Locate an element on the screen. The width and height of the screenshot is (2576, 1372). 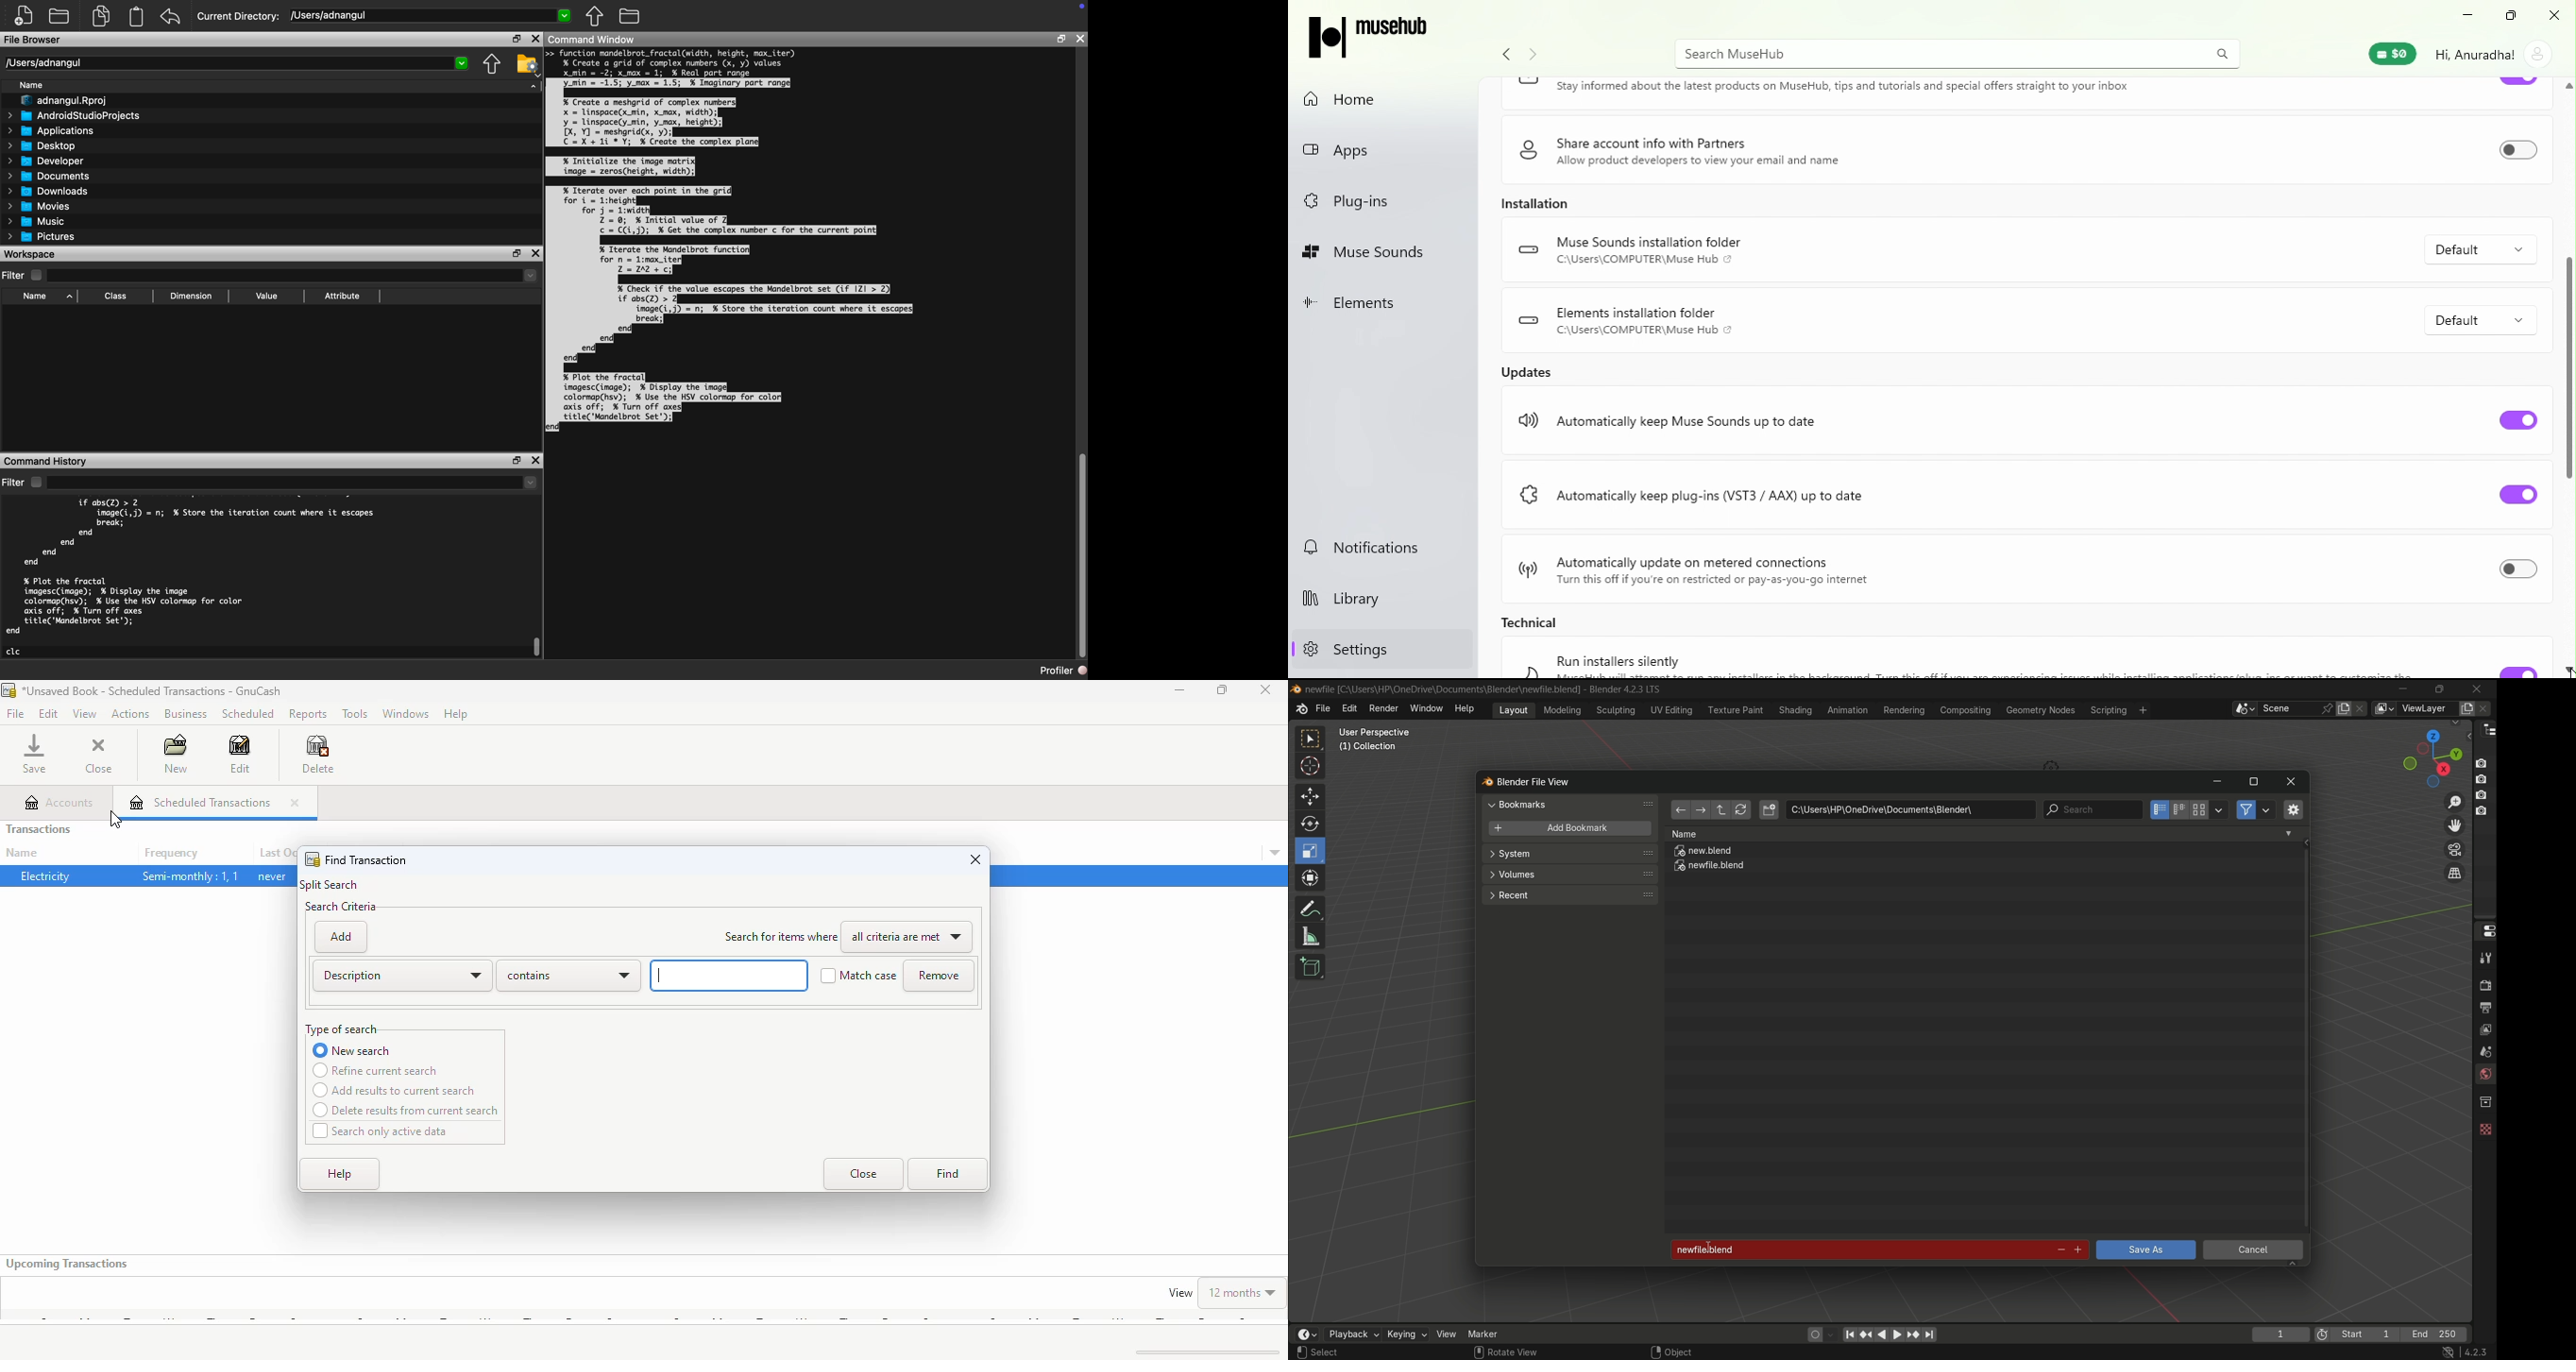
search bar is located at coordinates (2092, 810).